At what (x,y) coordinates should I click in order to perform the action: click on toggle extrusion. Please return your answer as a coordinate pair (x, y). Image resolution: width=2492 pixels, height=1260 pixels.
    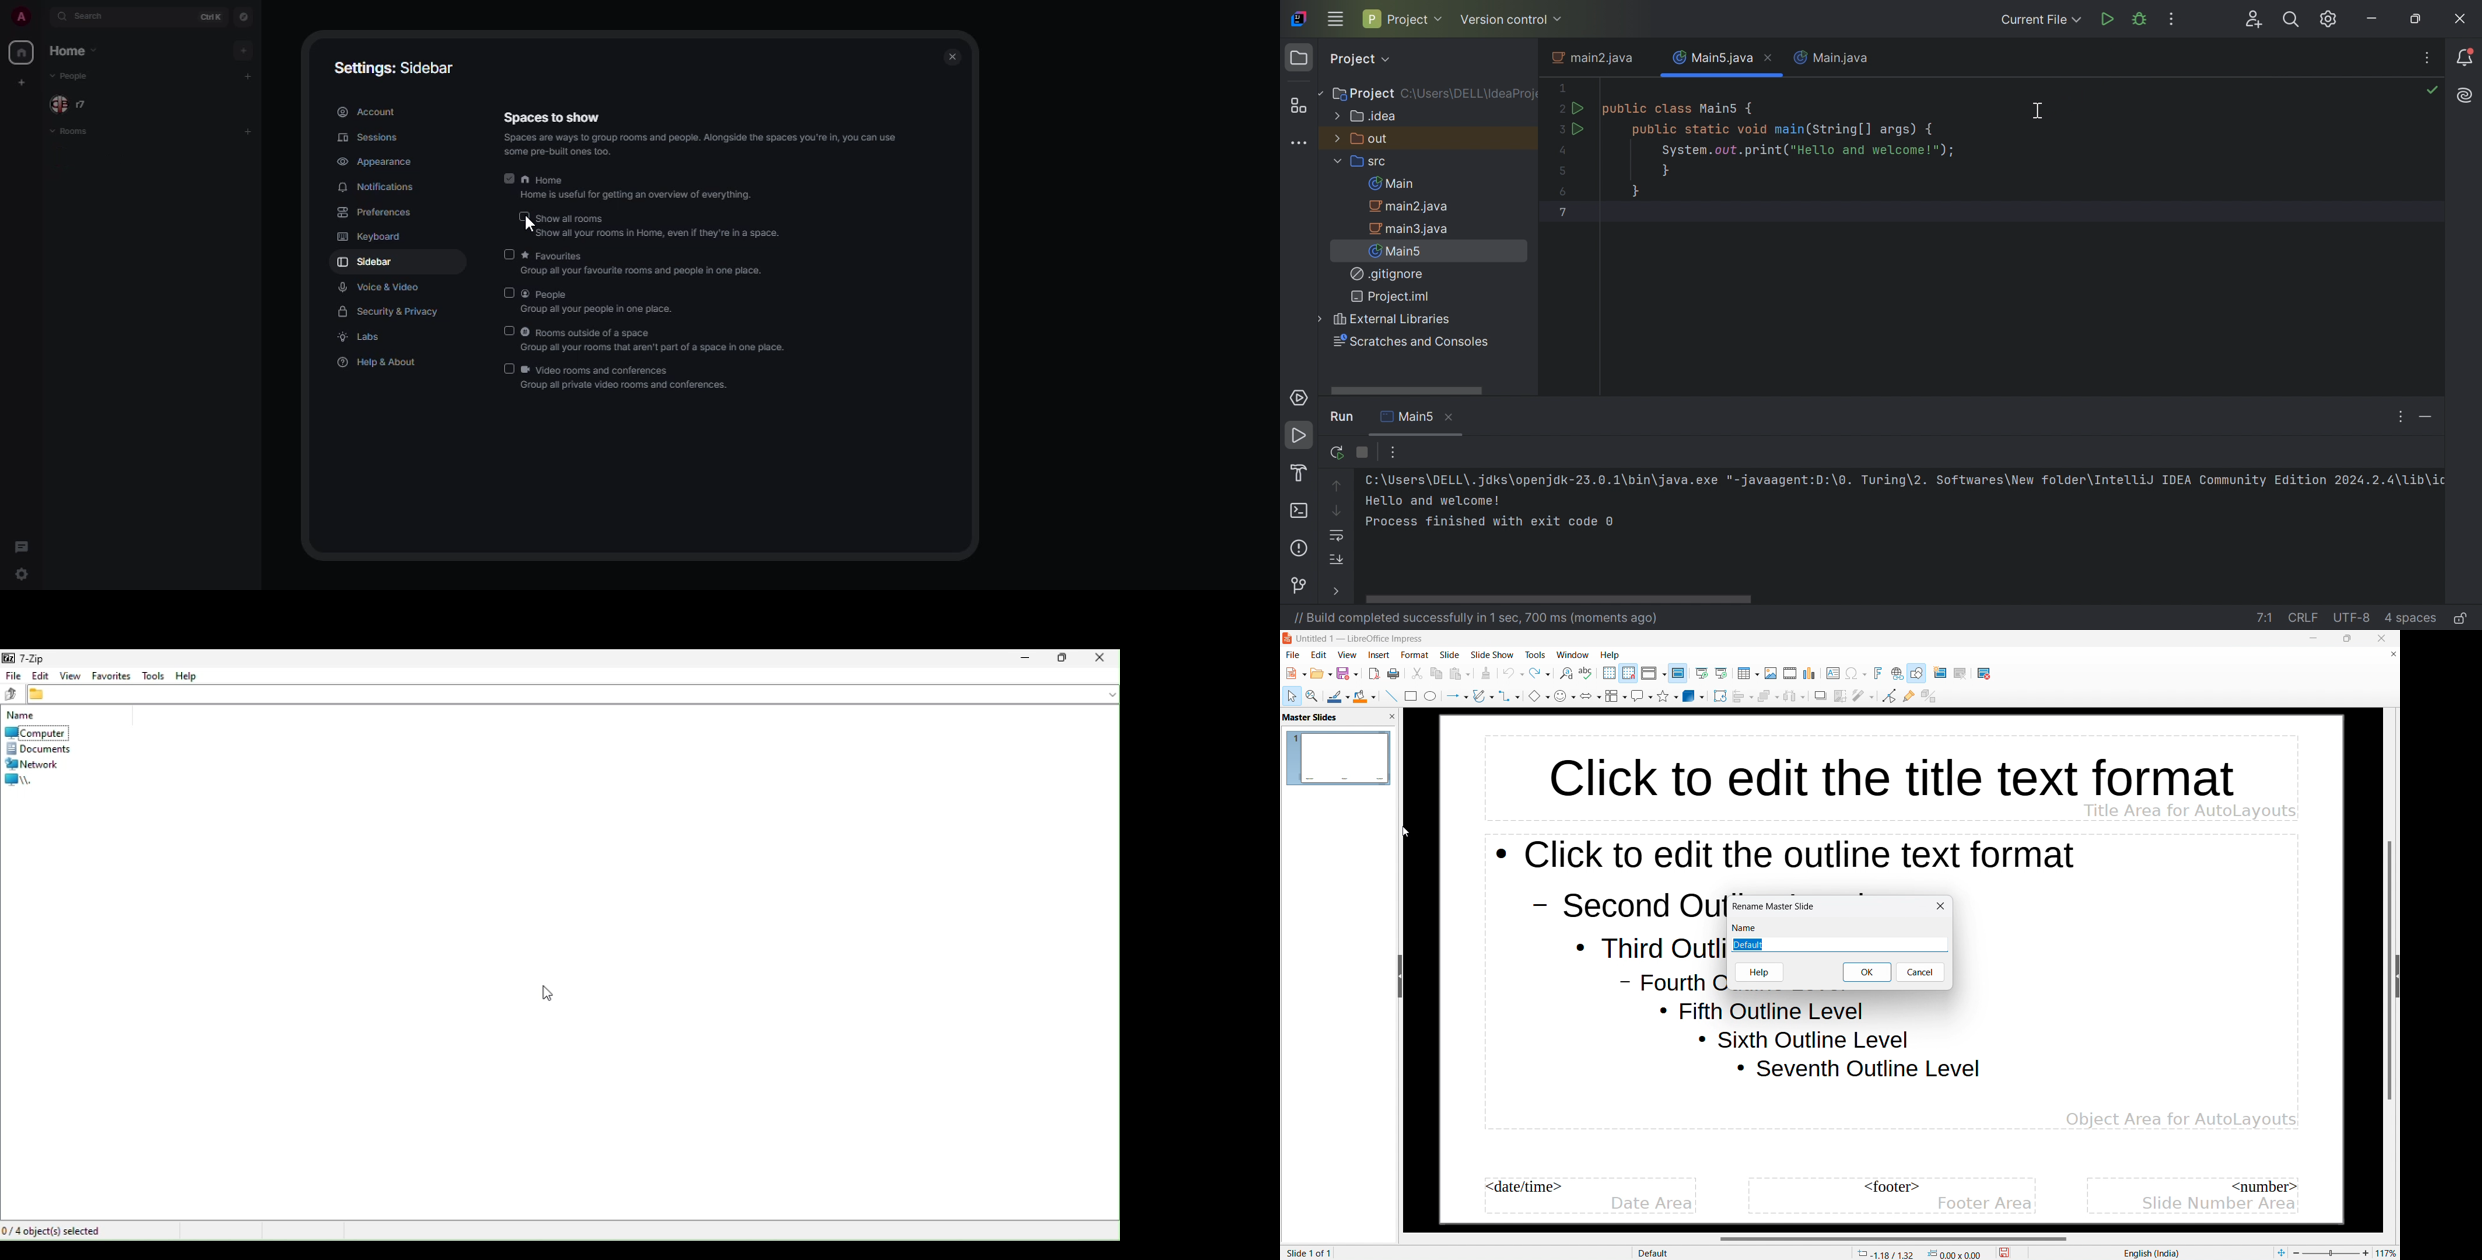
    Looking at the image, I should click on (1929, 696).